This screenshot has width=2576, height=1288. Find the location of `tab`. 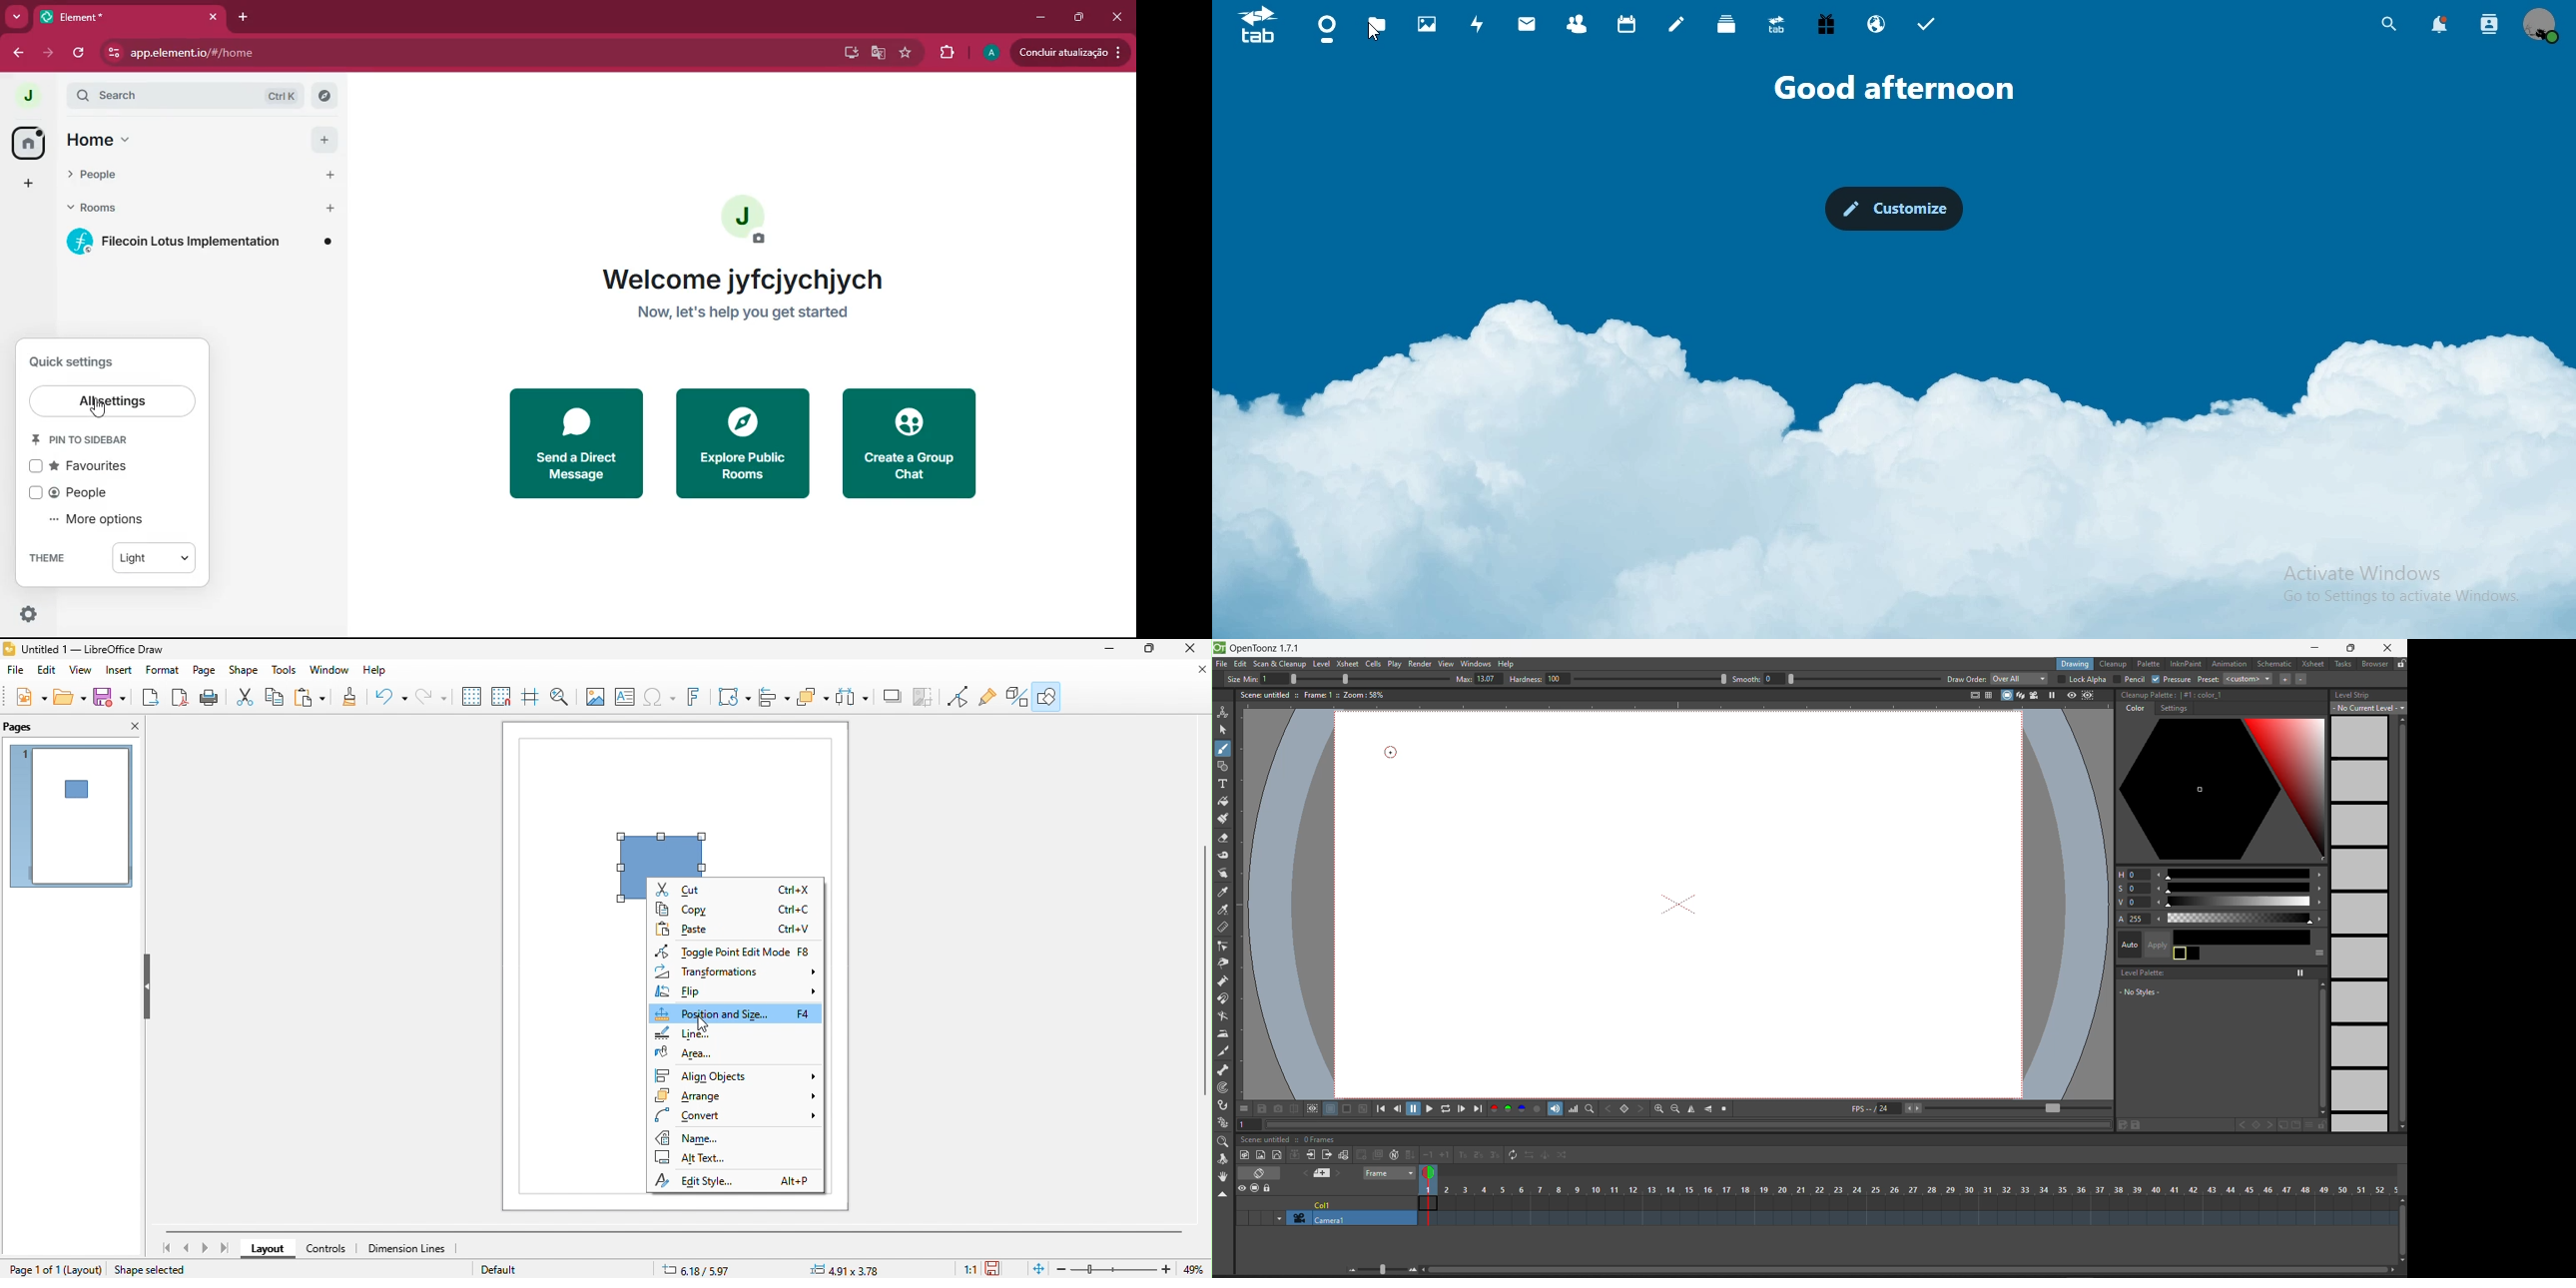

tab is located at coordinates (107, 17).